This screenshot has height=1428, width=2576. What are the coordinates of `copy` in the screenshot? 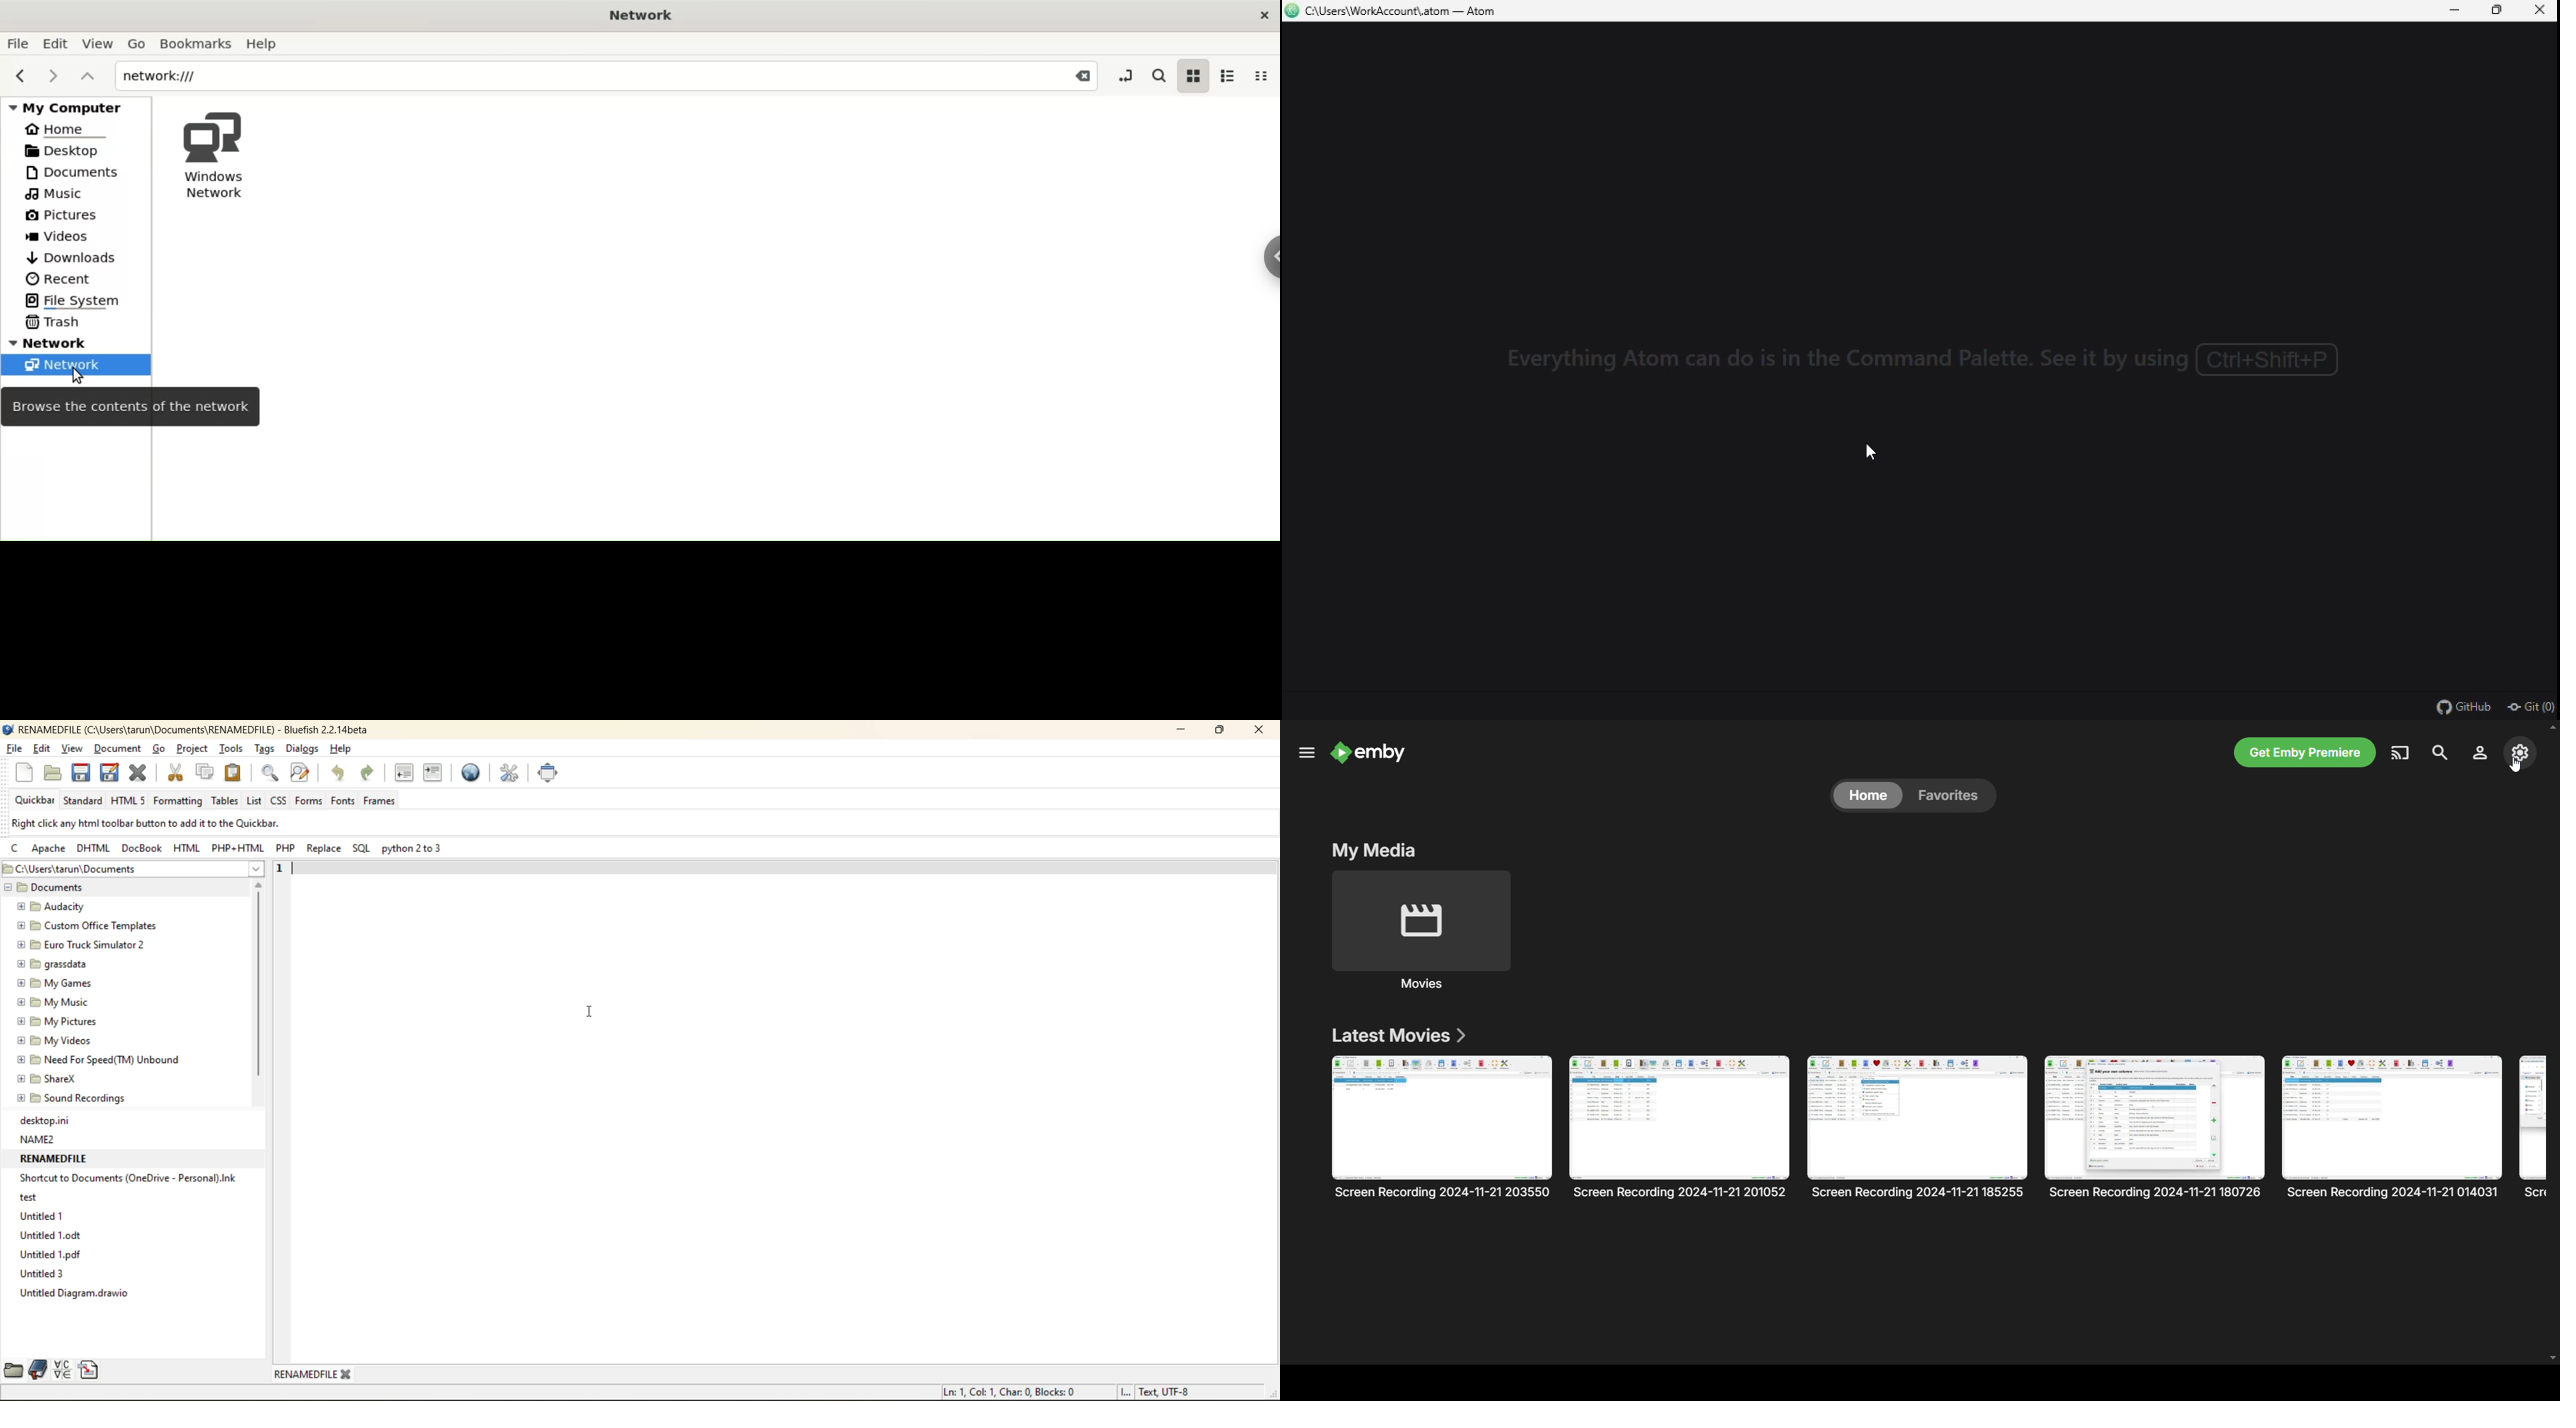 It's located at (205, 773).